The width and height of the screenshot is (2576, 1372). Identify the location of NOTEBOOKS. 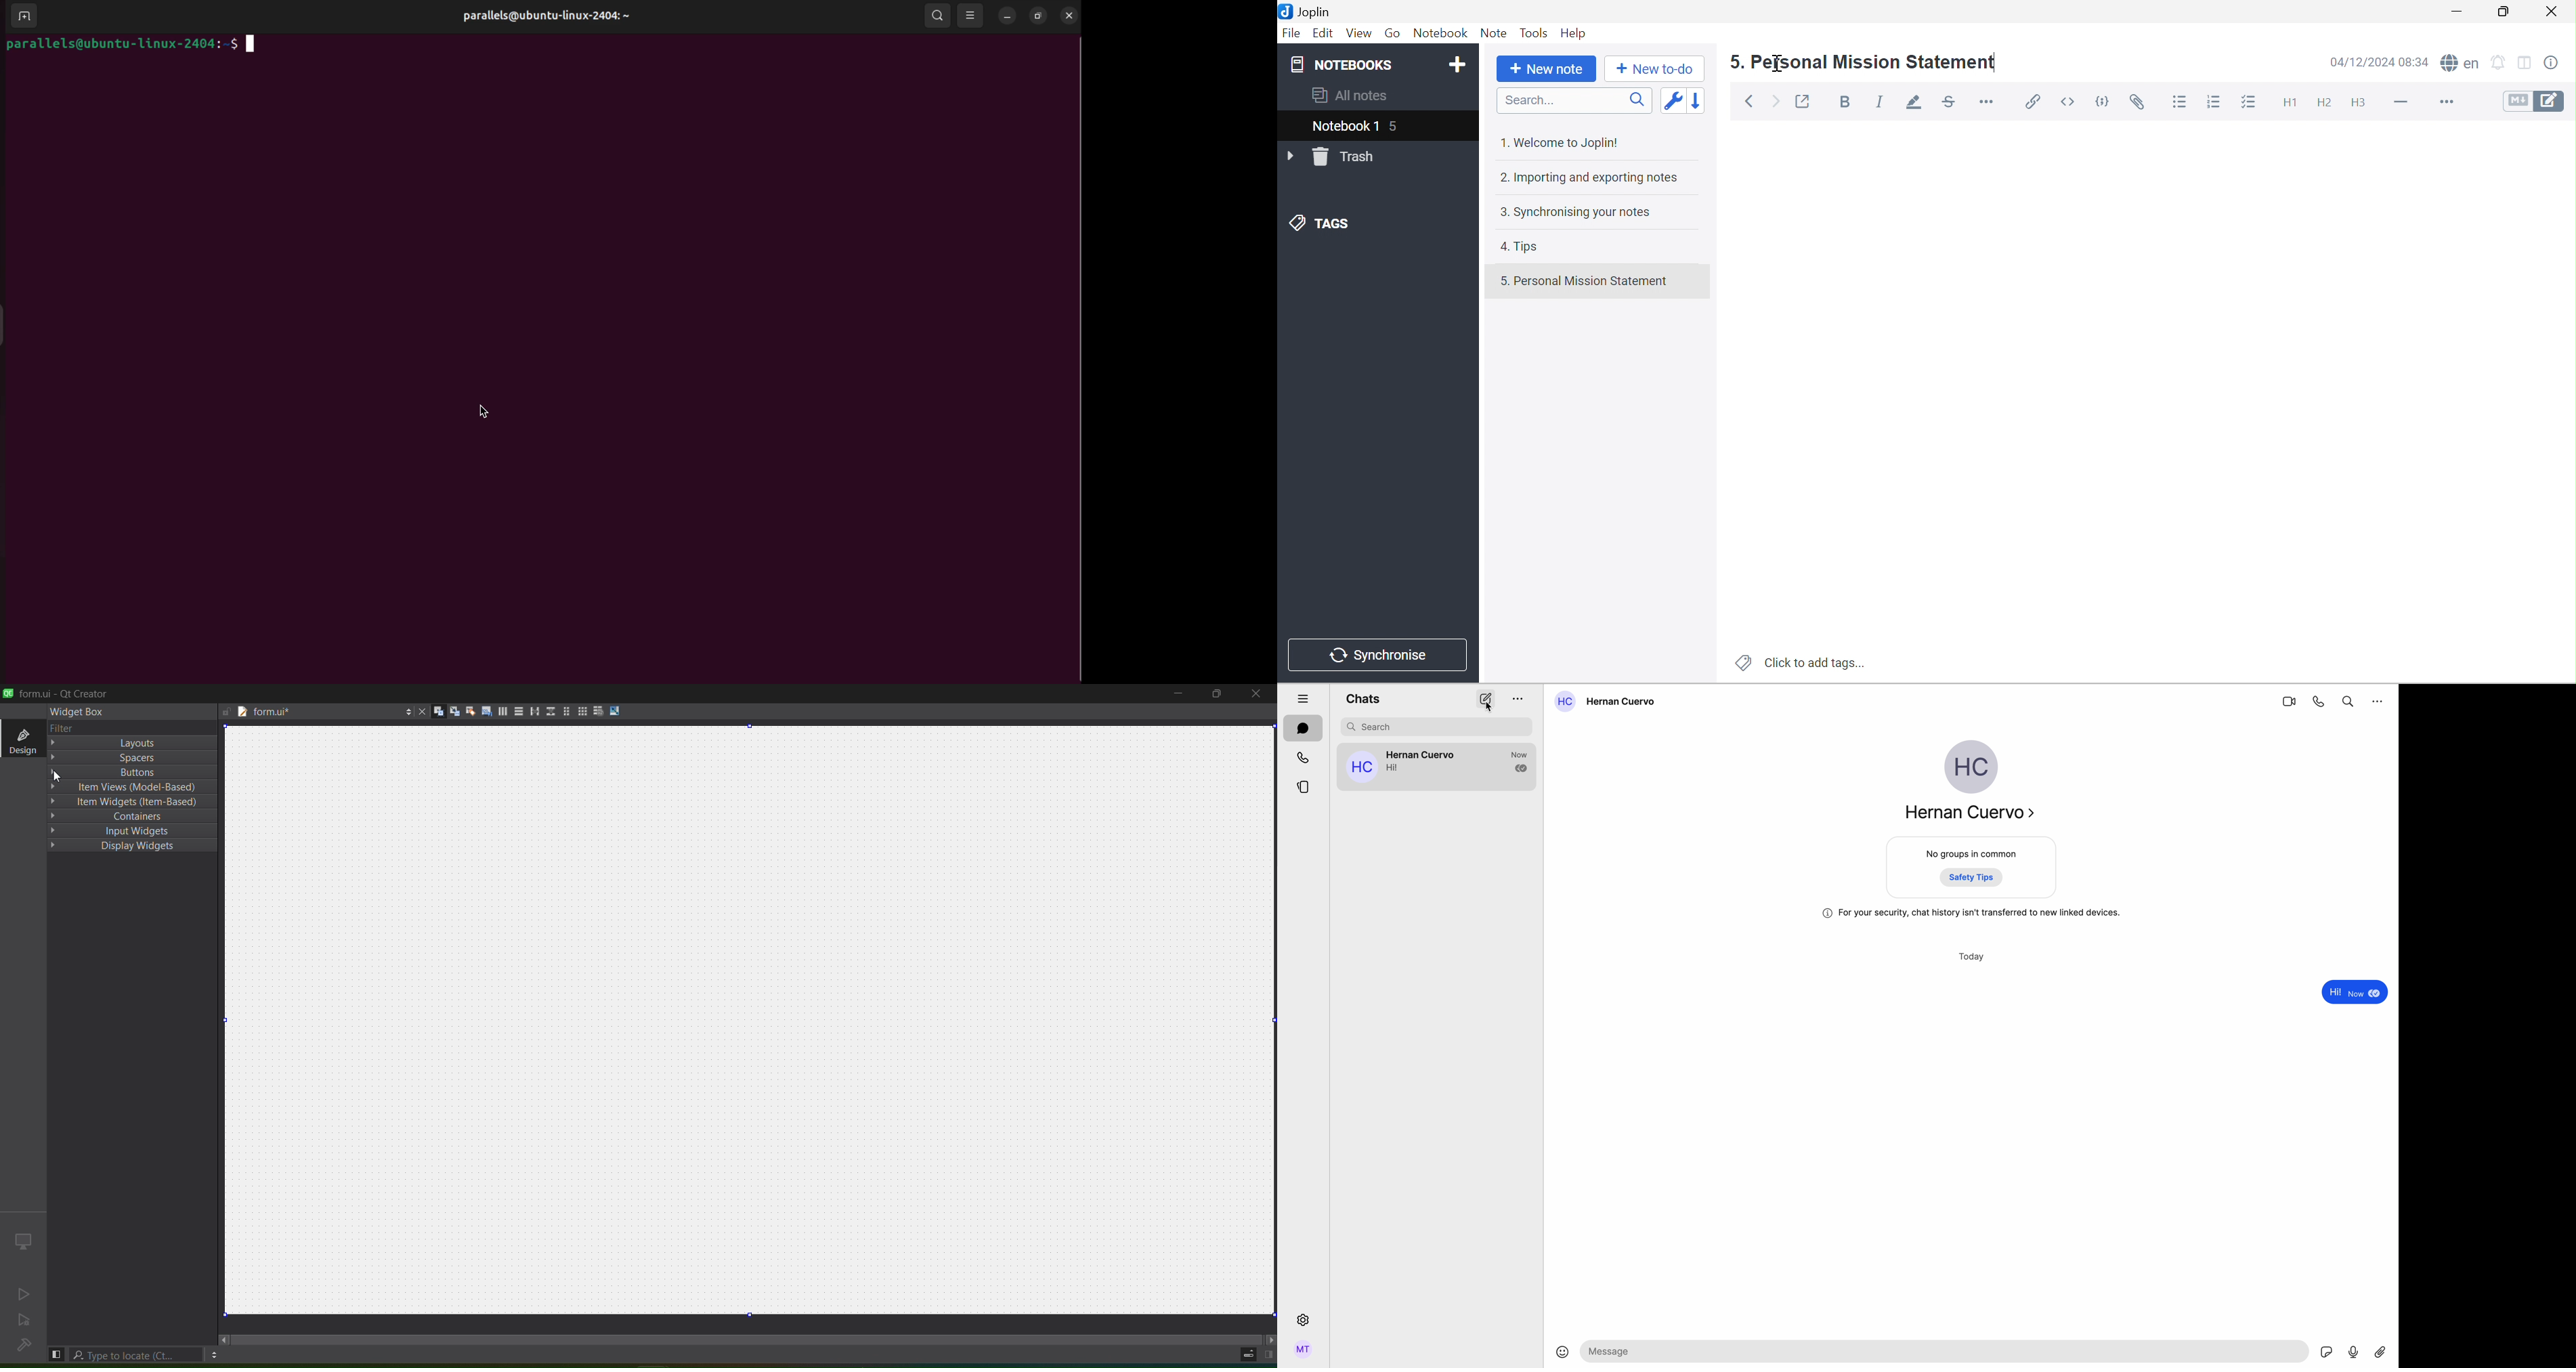
(1346, 63).